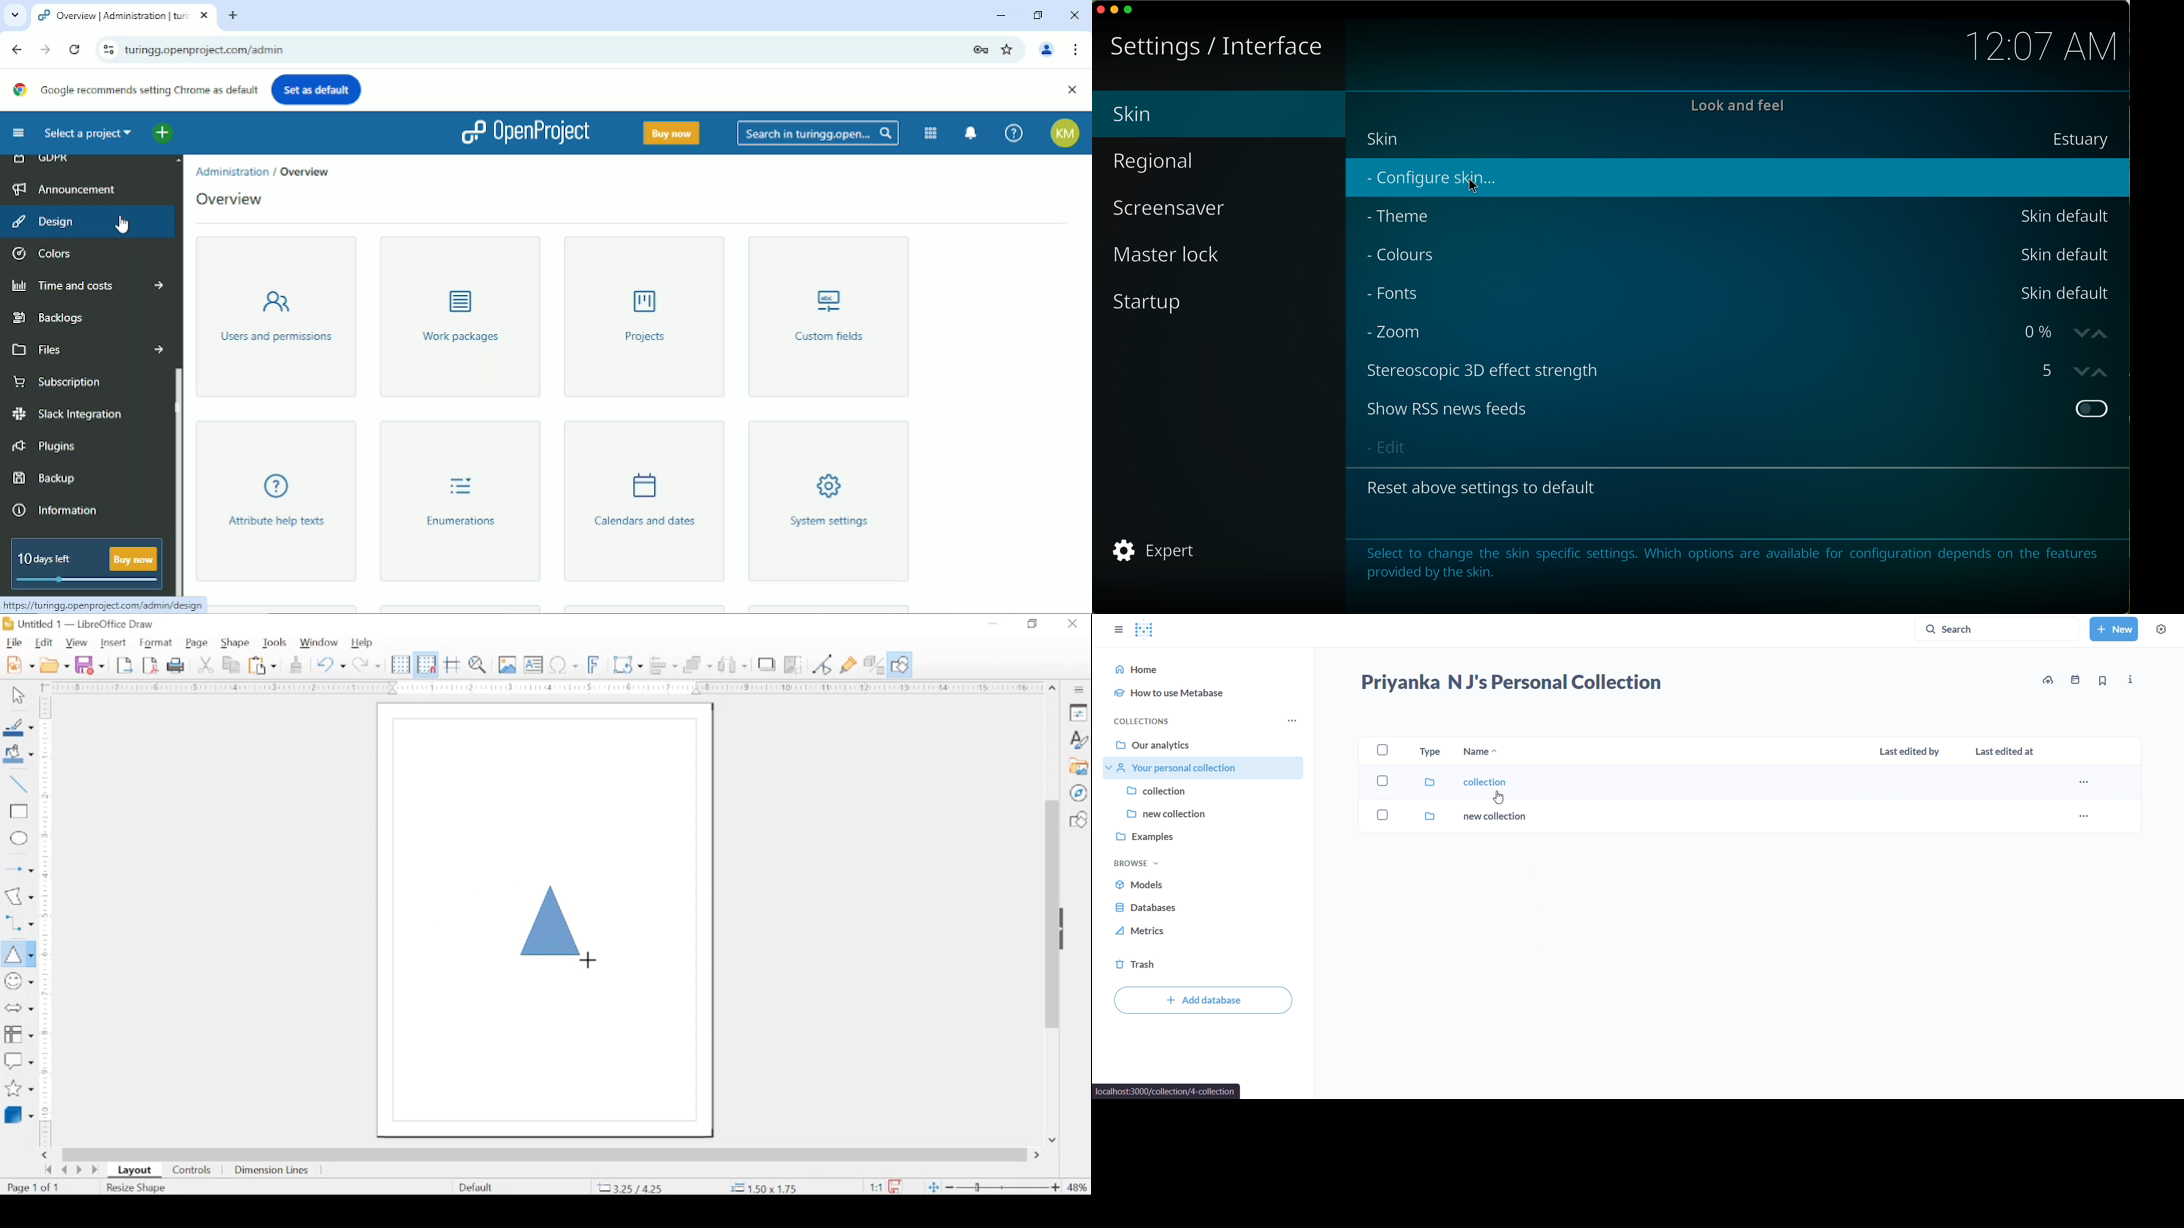 This screenshot has height=1232, width=2184. What do you see at coordinates (18, 981) in the screenshot?
I see `insert symbols and shapes` at bounding box center [18, 981].